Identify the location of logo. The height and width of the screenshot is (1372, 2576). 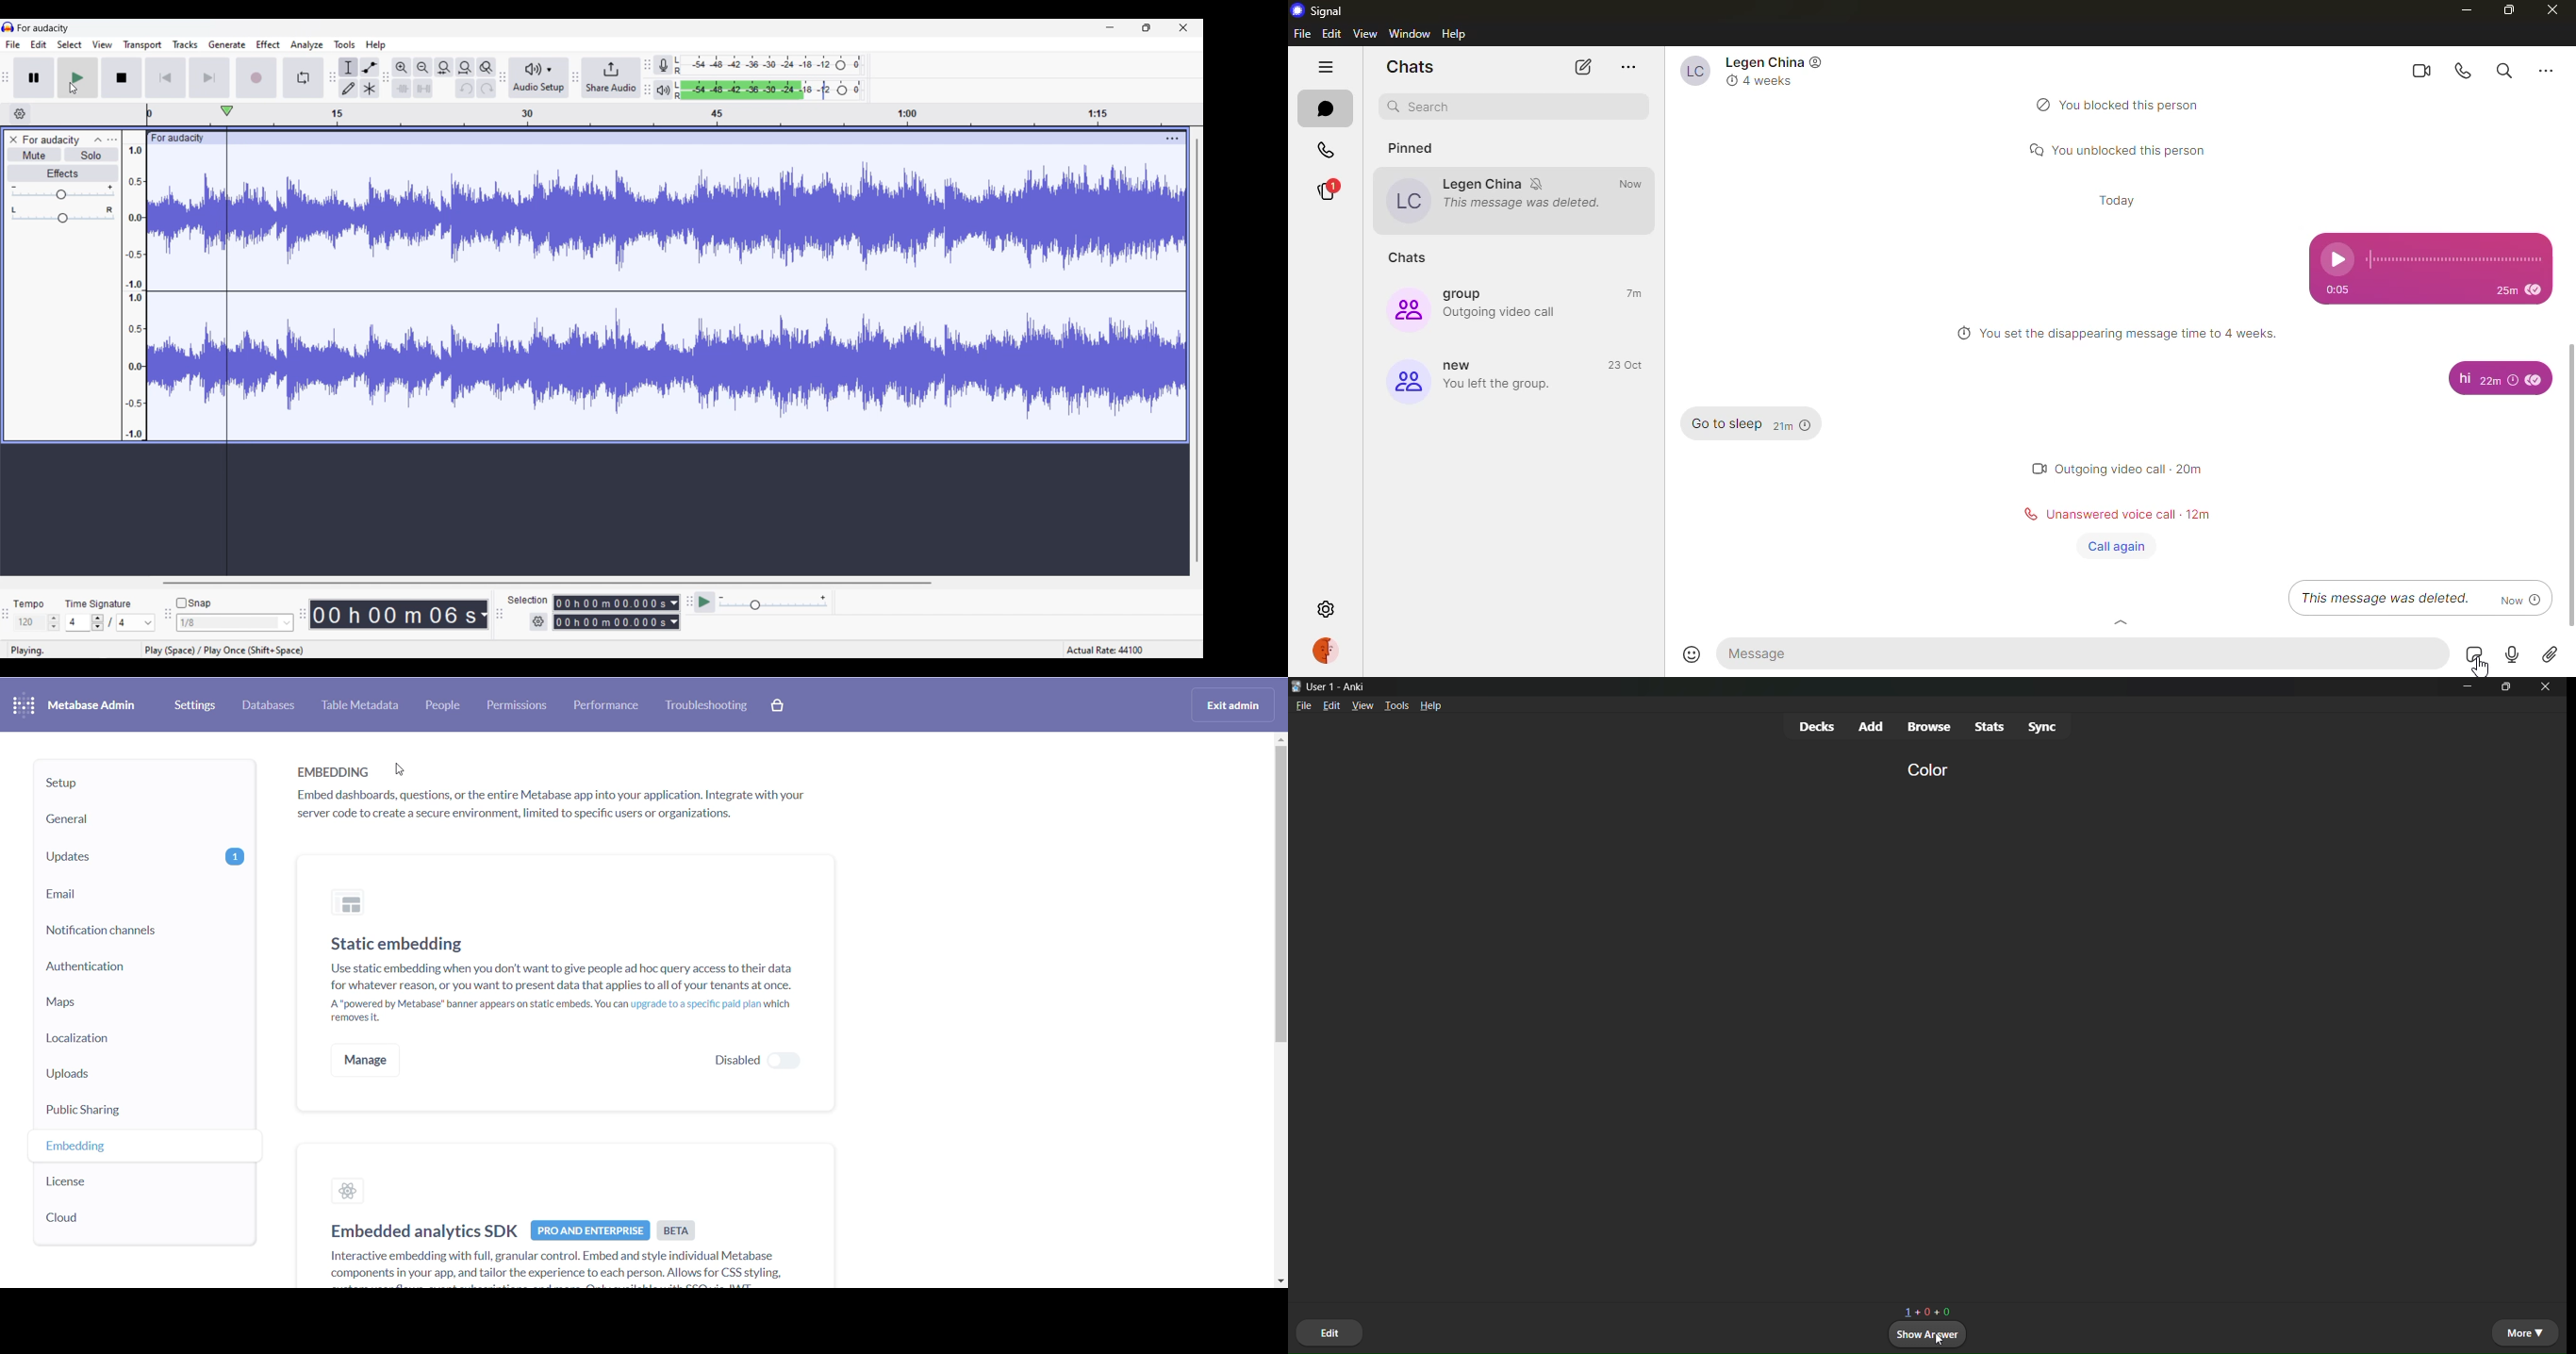
(1295, 685).